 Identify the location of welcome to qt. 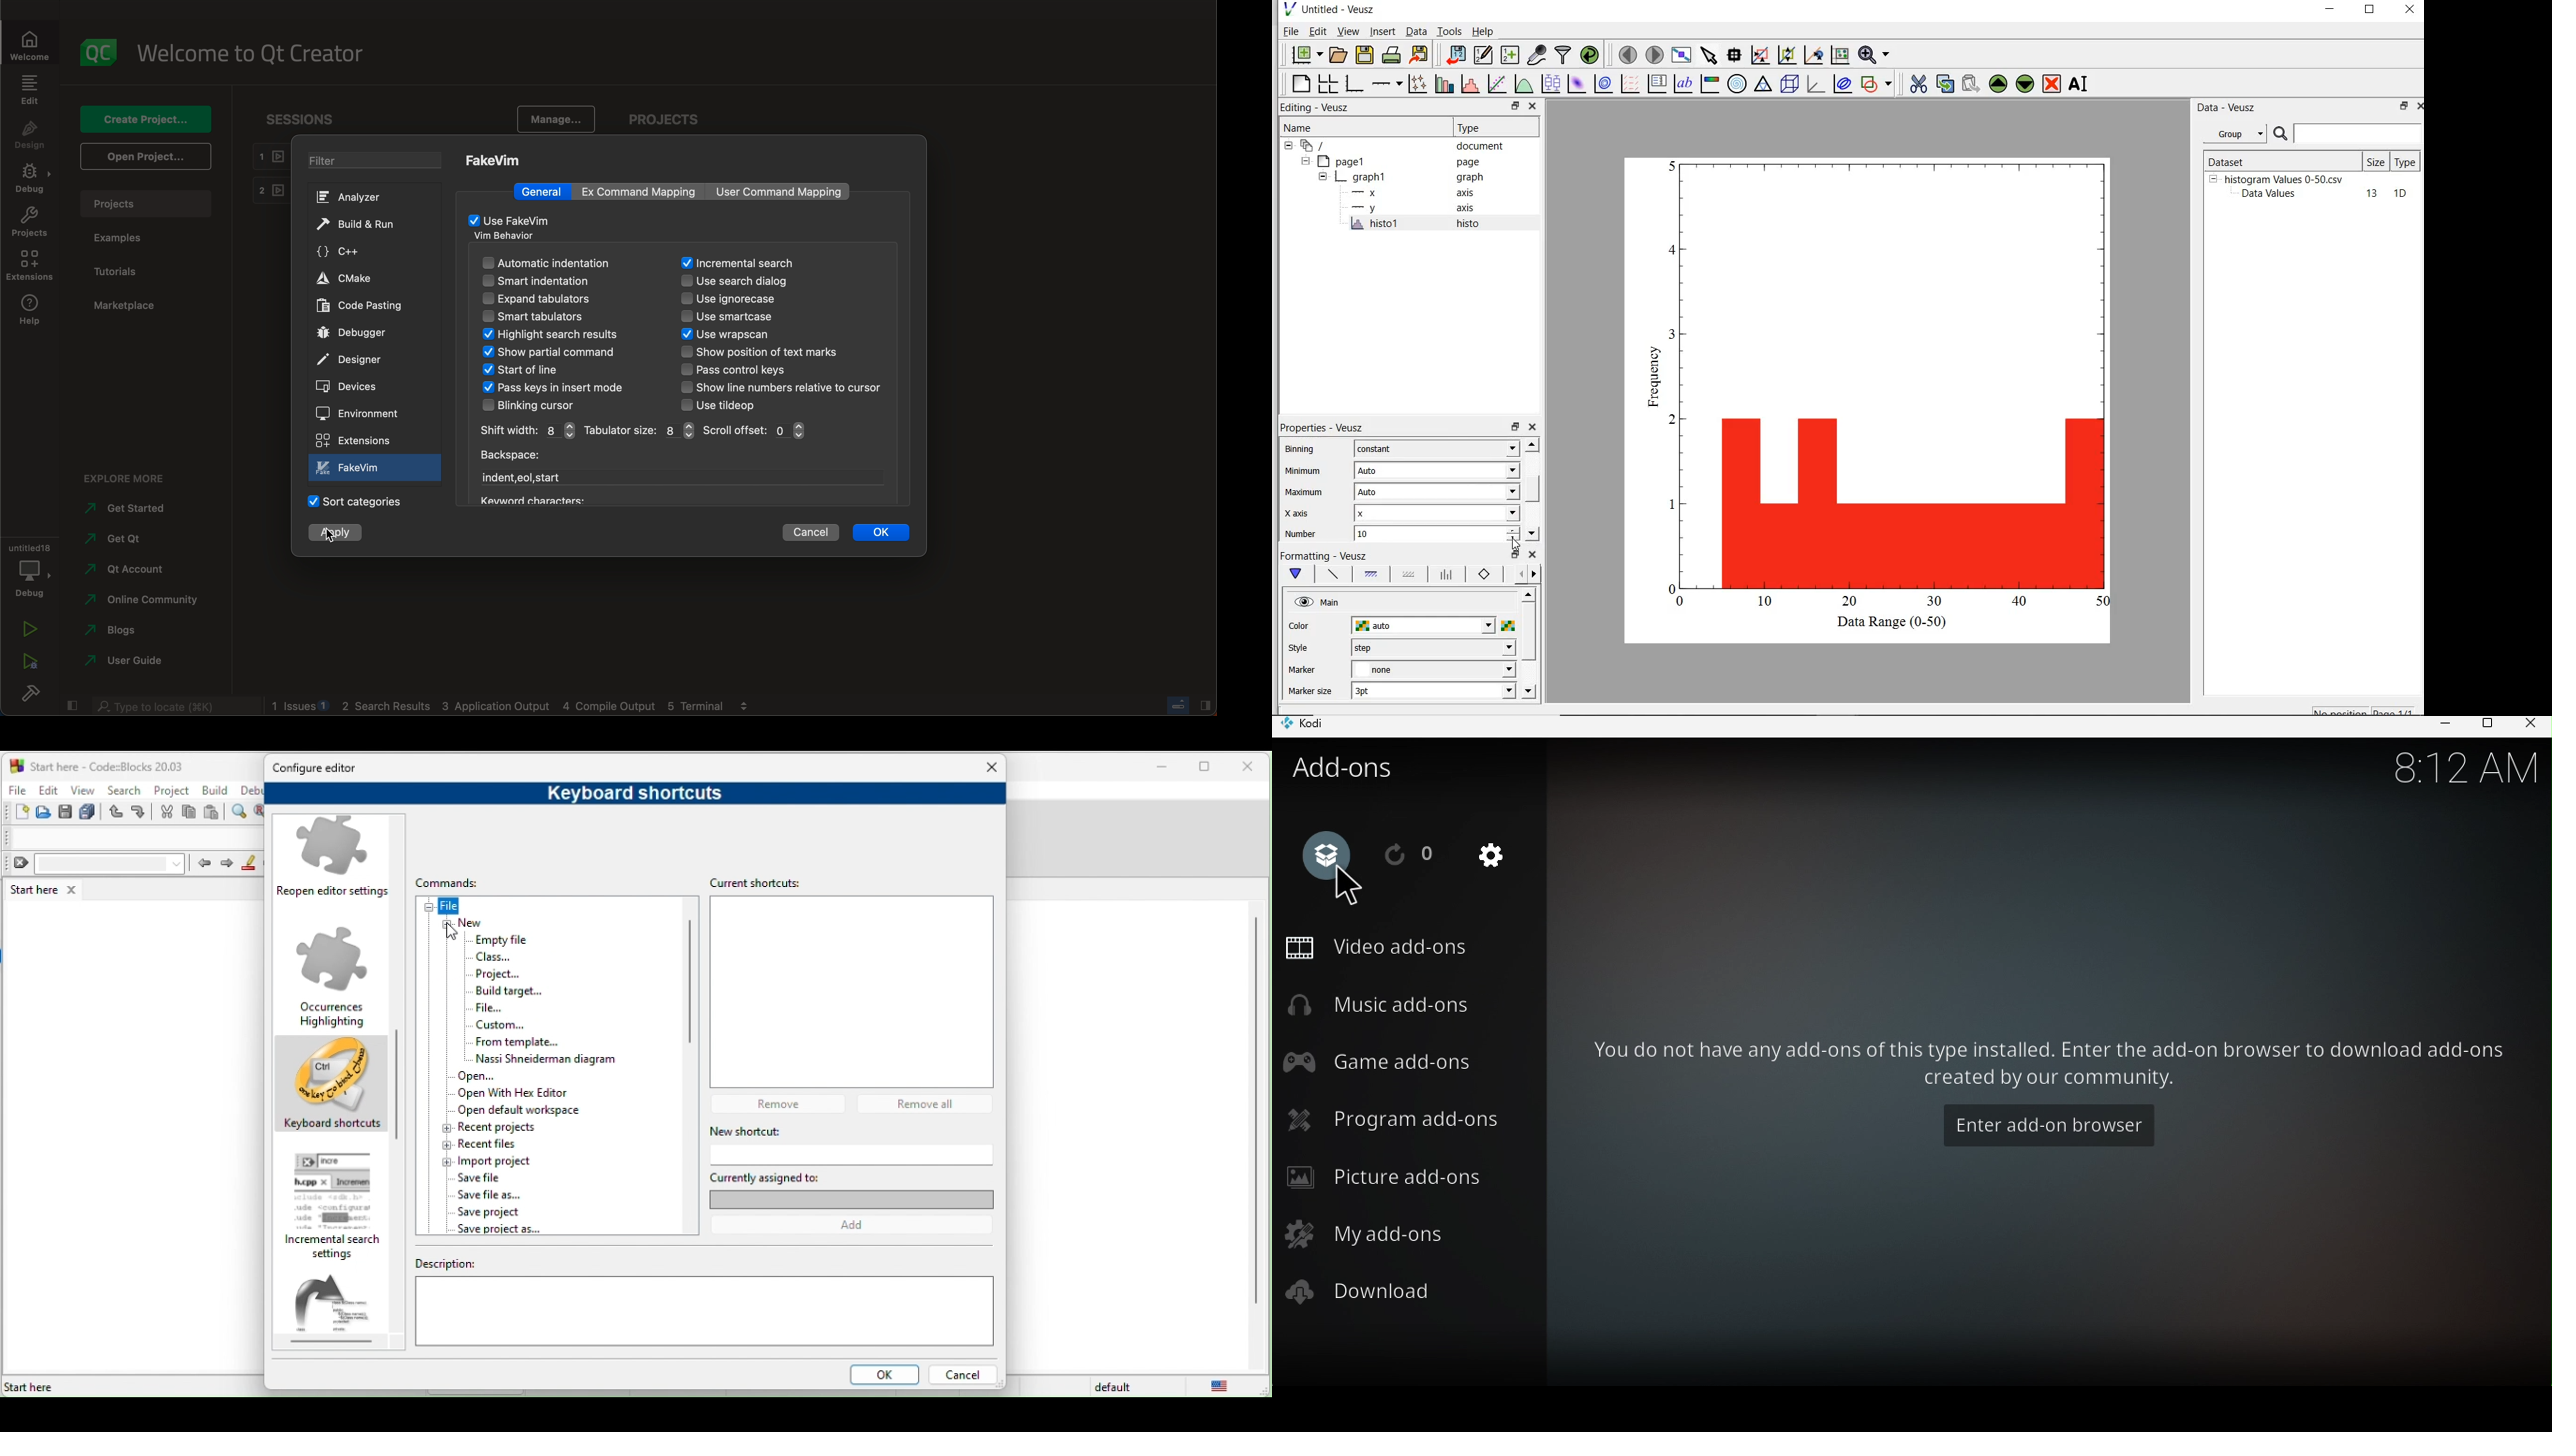
(256, 54).